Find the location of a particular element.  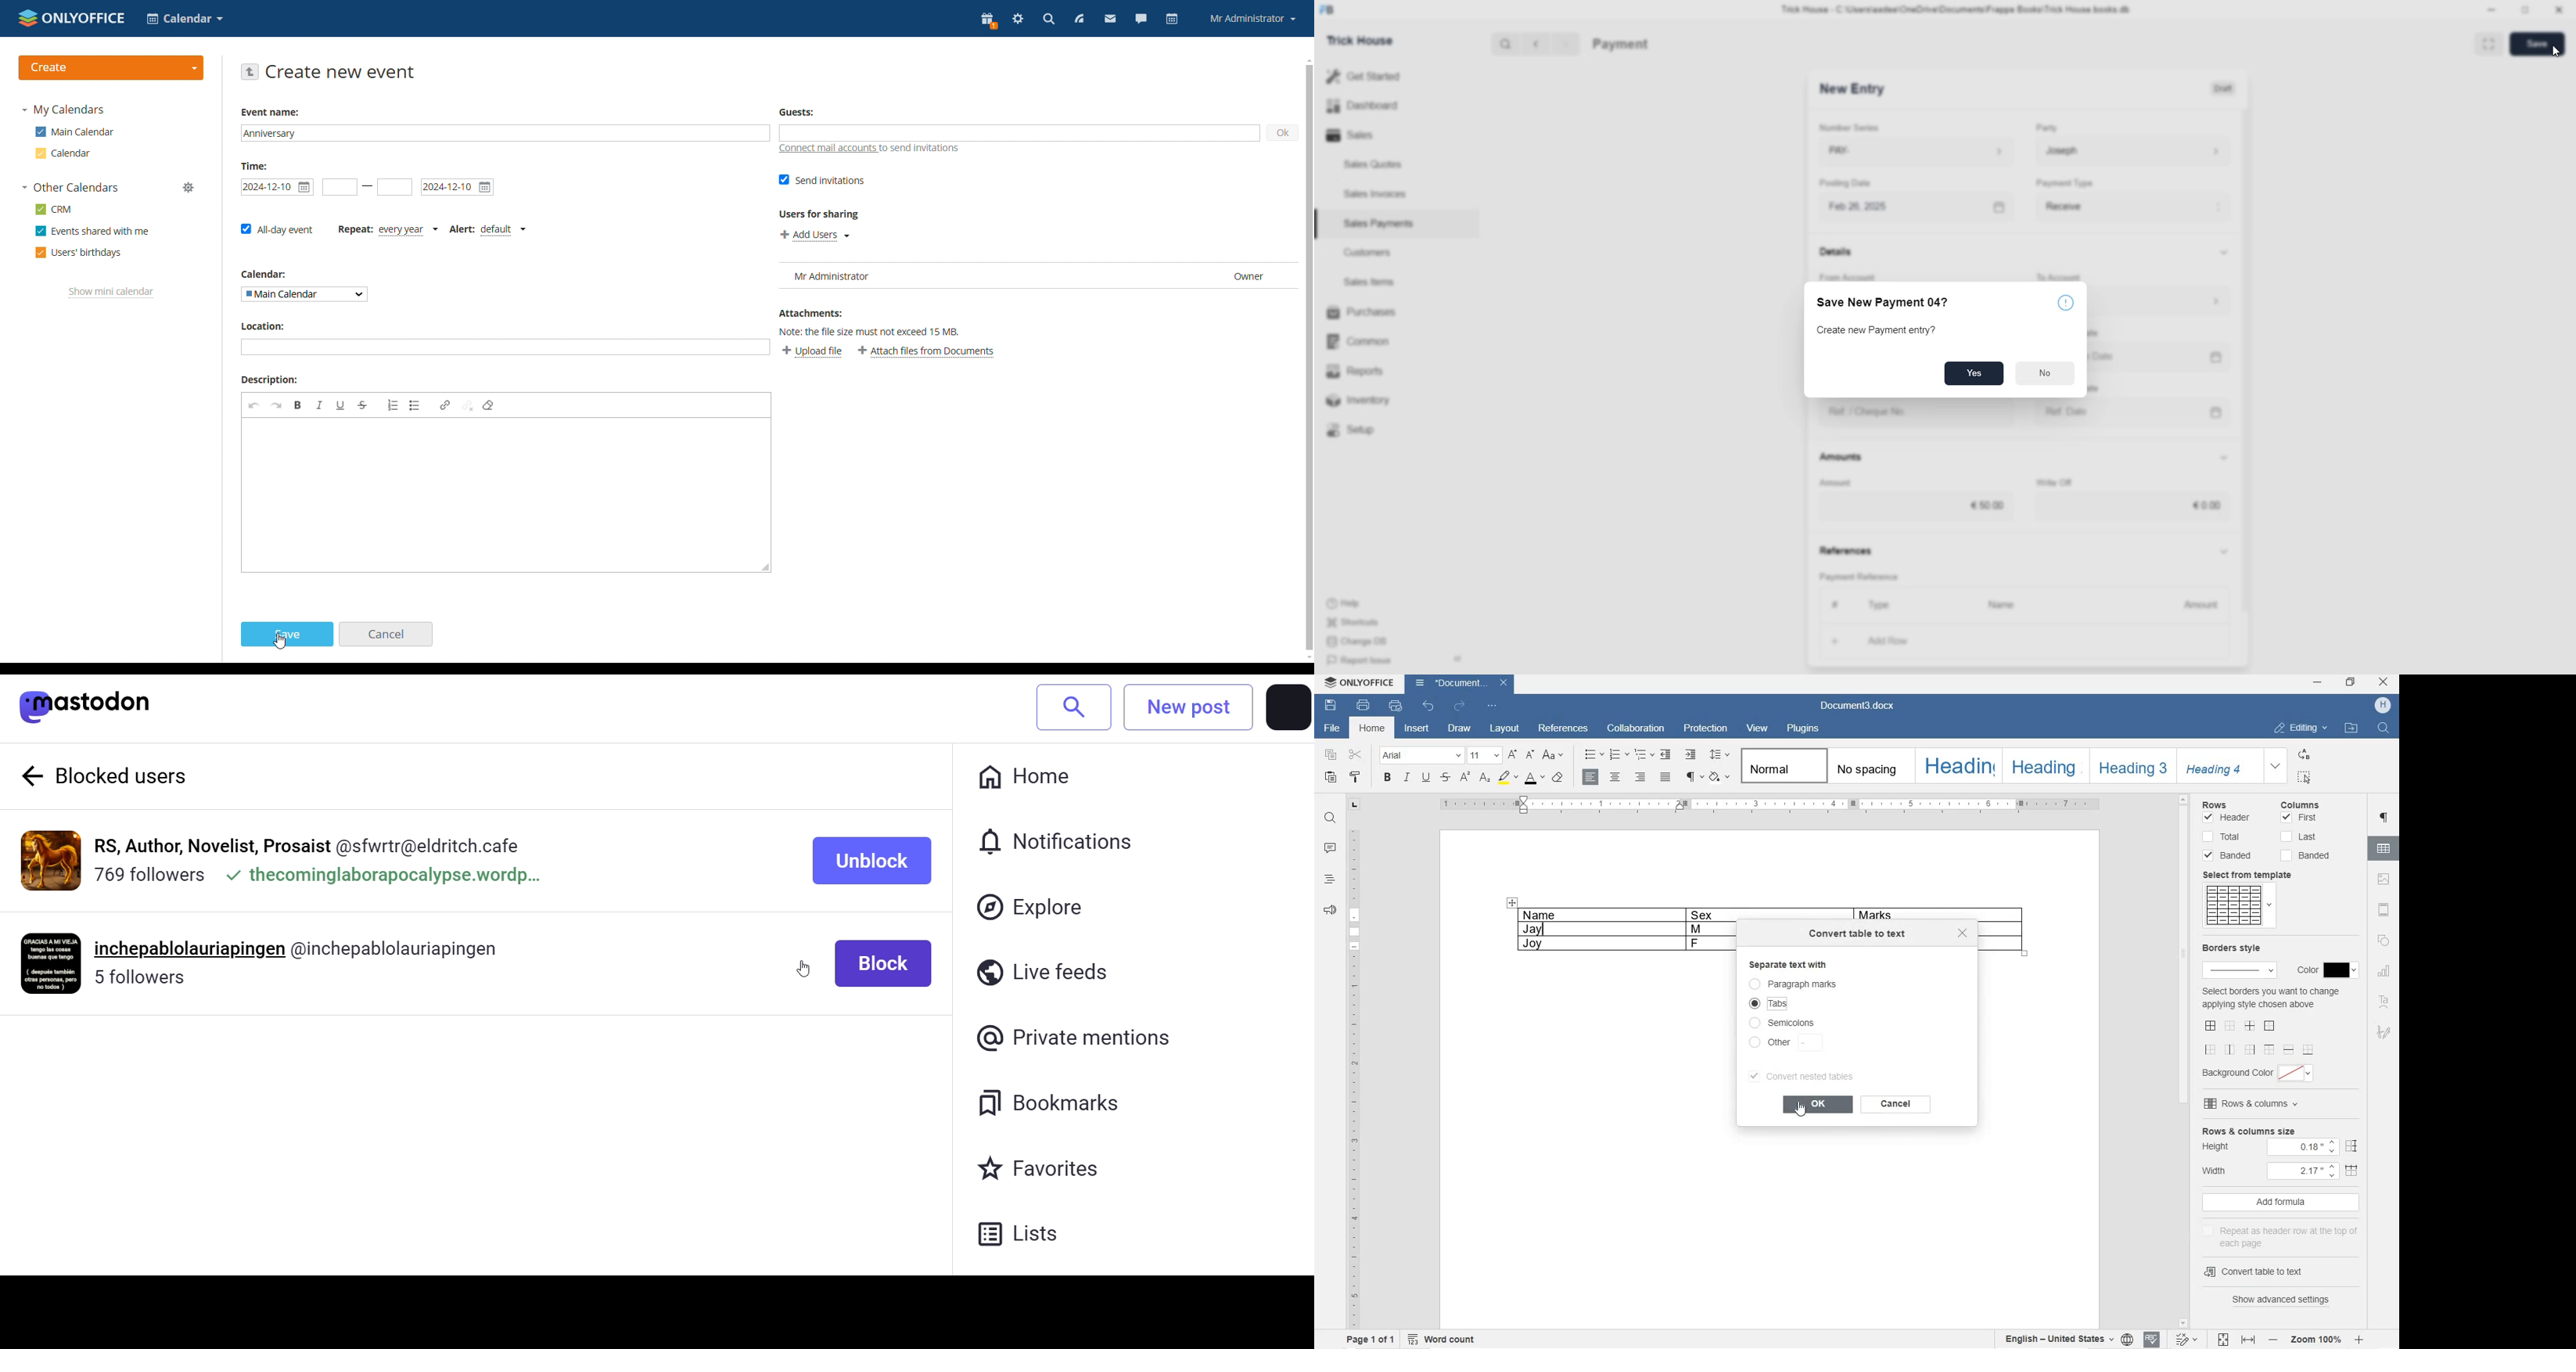

Save New Payment 04? is located at coordinates (1880, 302).